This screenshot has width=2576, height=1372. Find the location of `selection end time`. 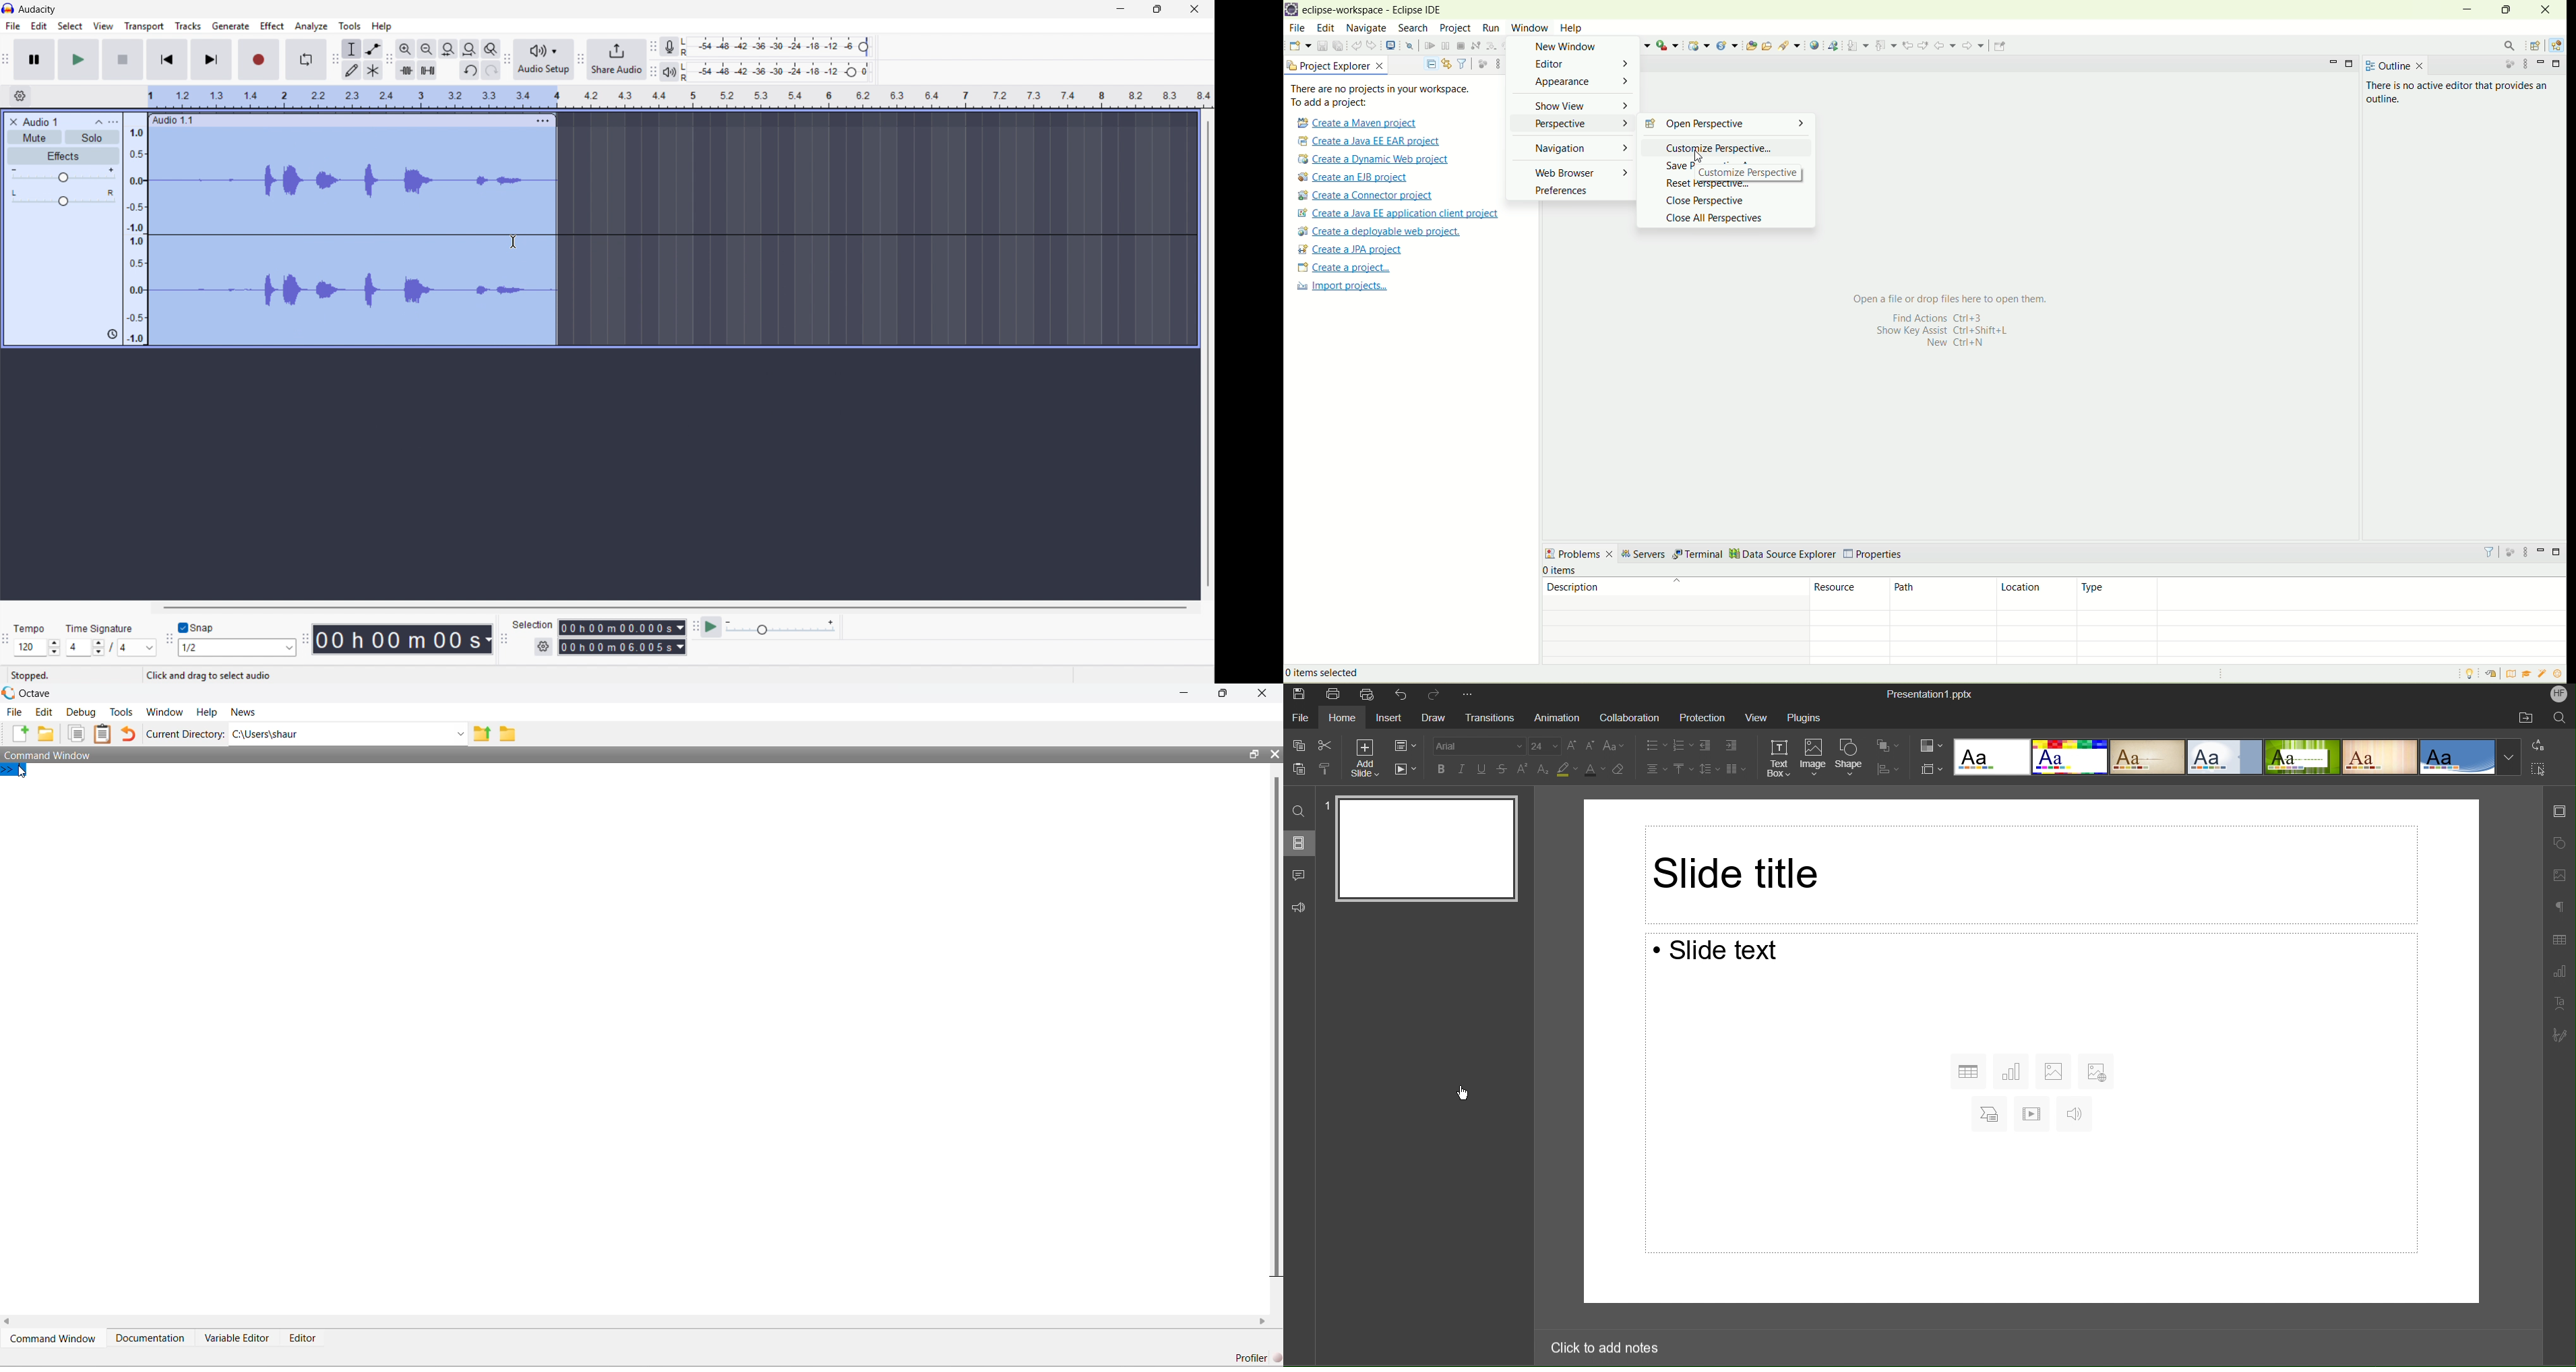

selection end time is located at coordinates (622, 647).